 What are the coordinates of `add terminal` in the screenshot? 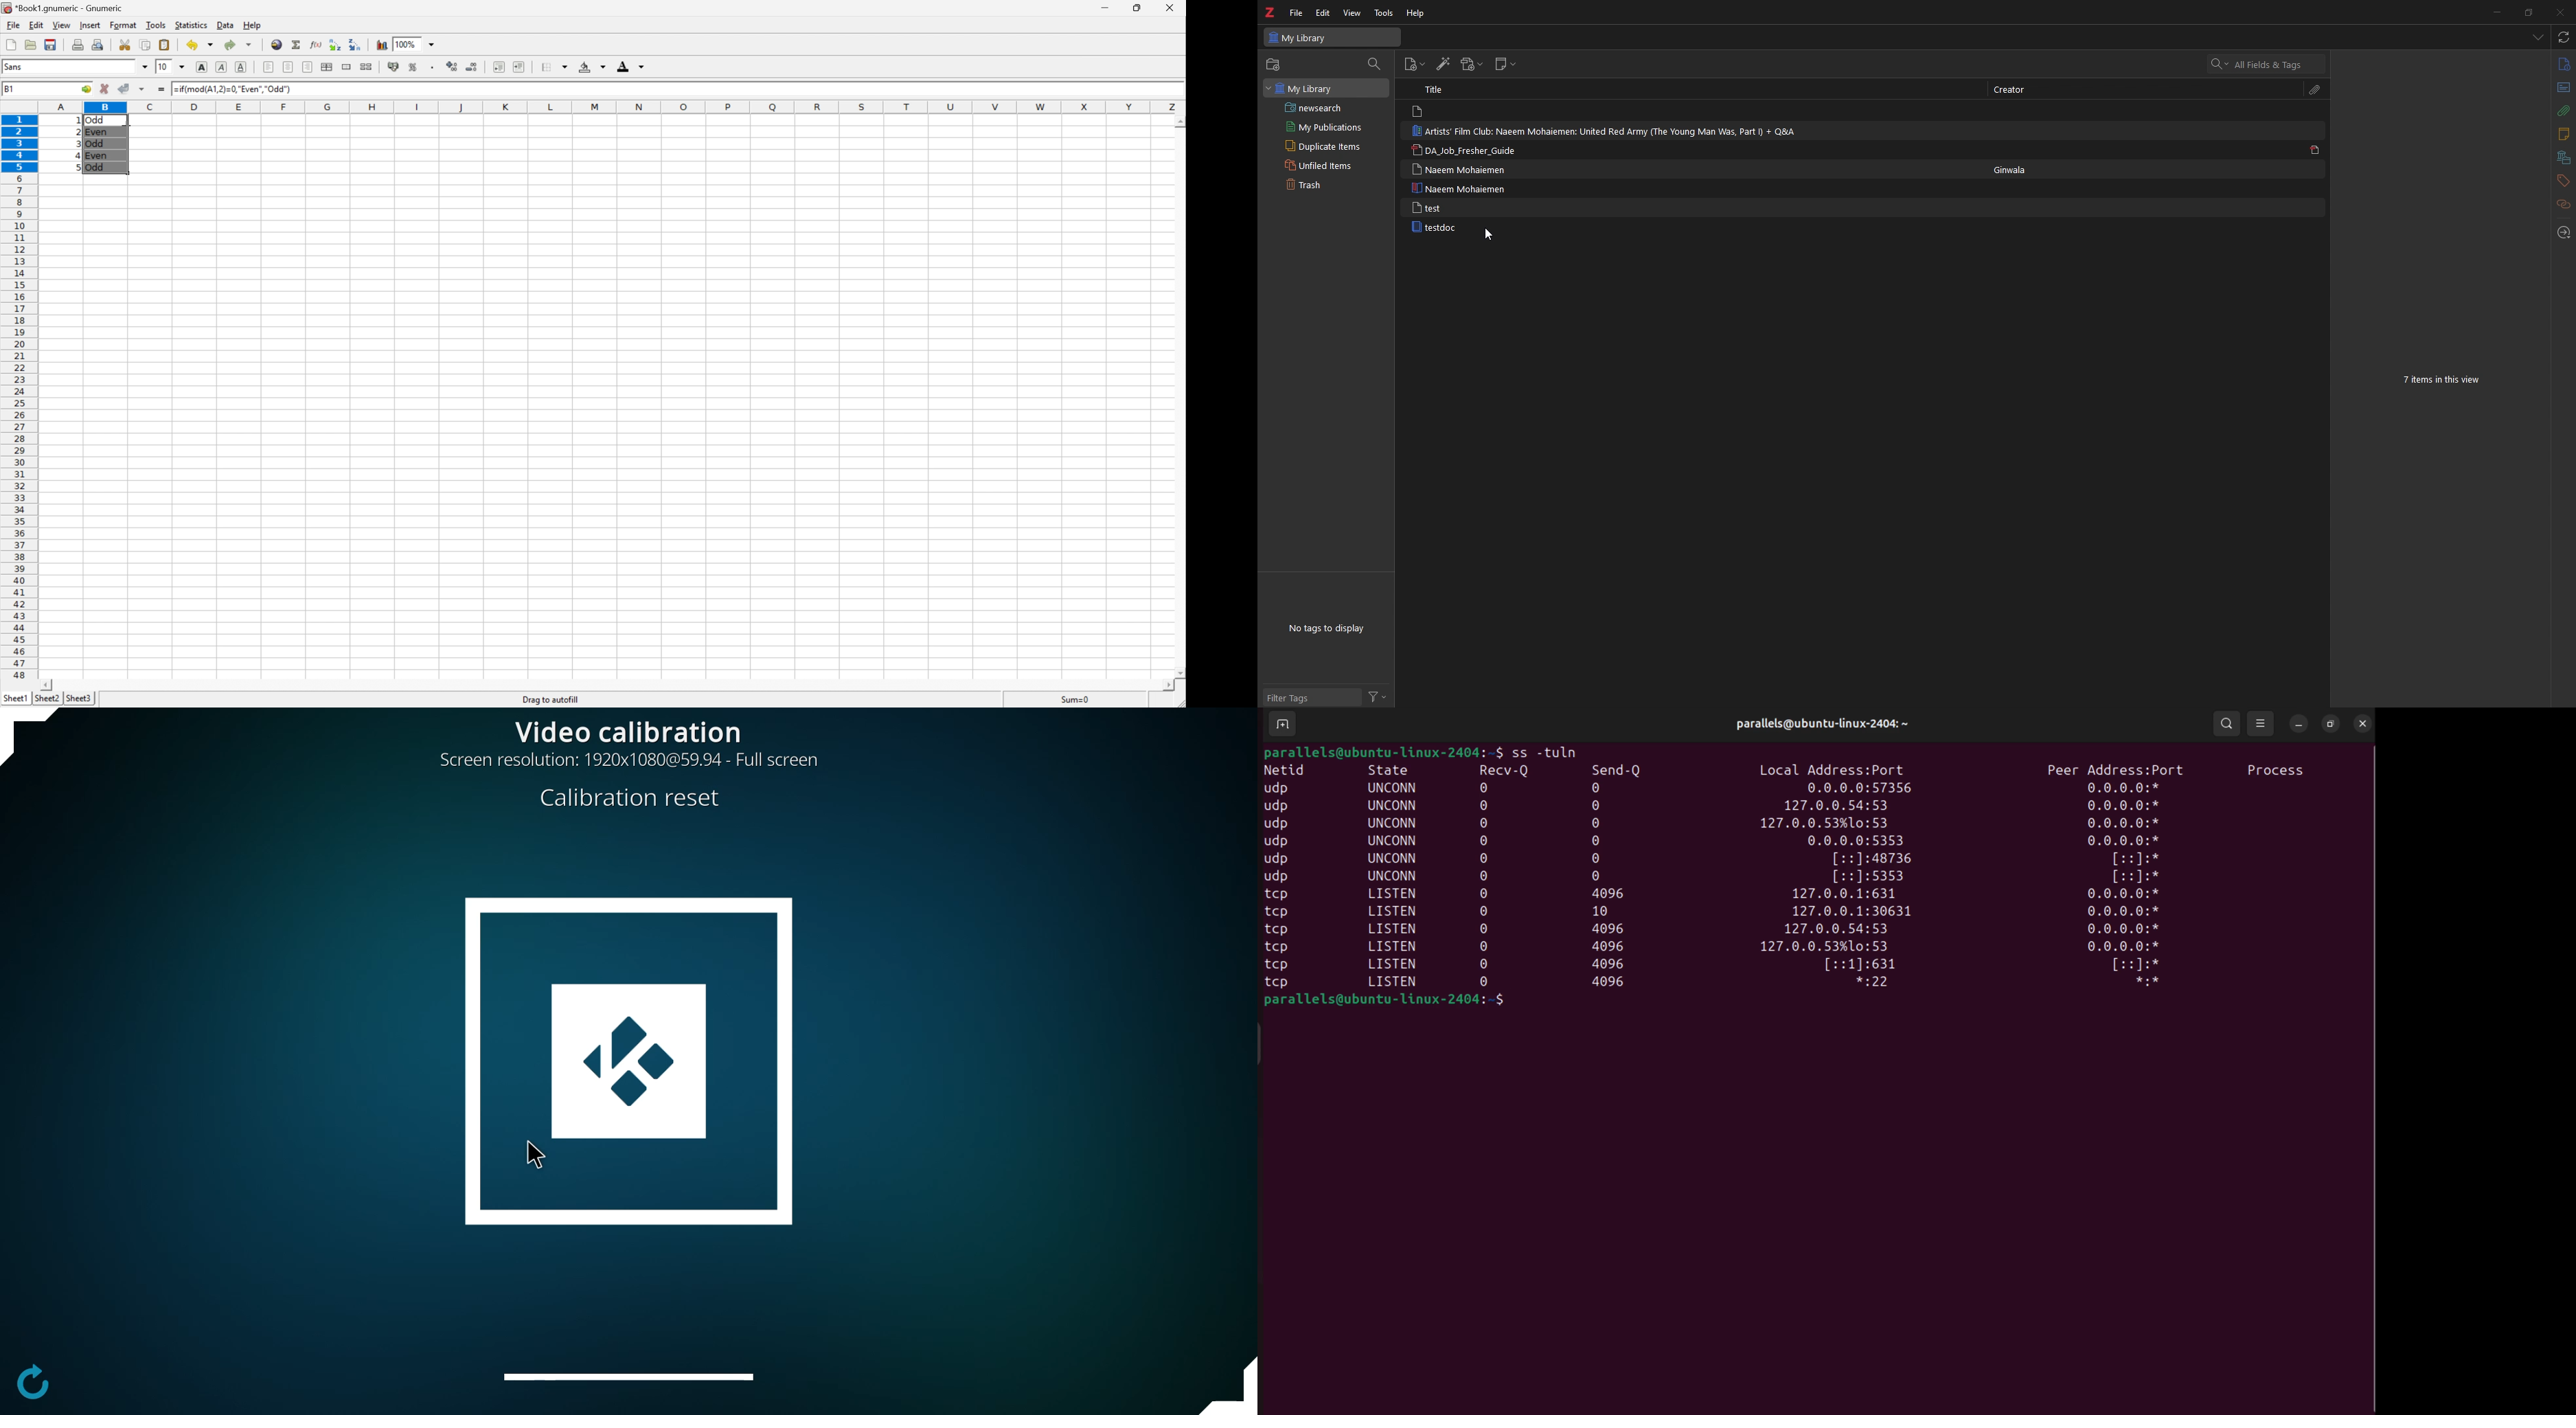 It's located at (1279, 726).